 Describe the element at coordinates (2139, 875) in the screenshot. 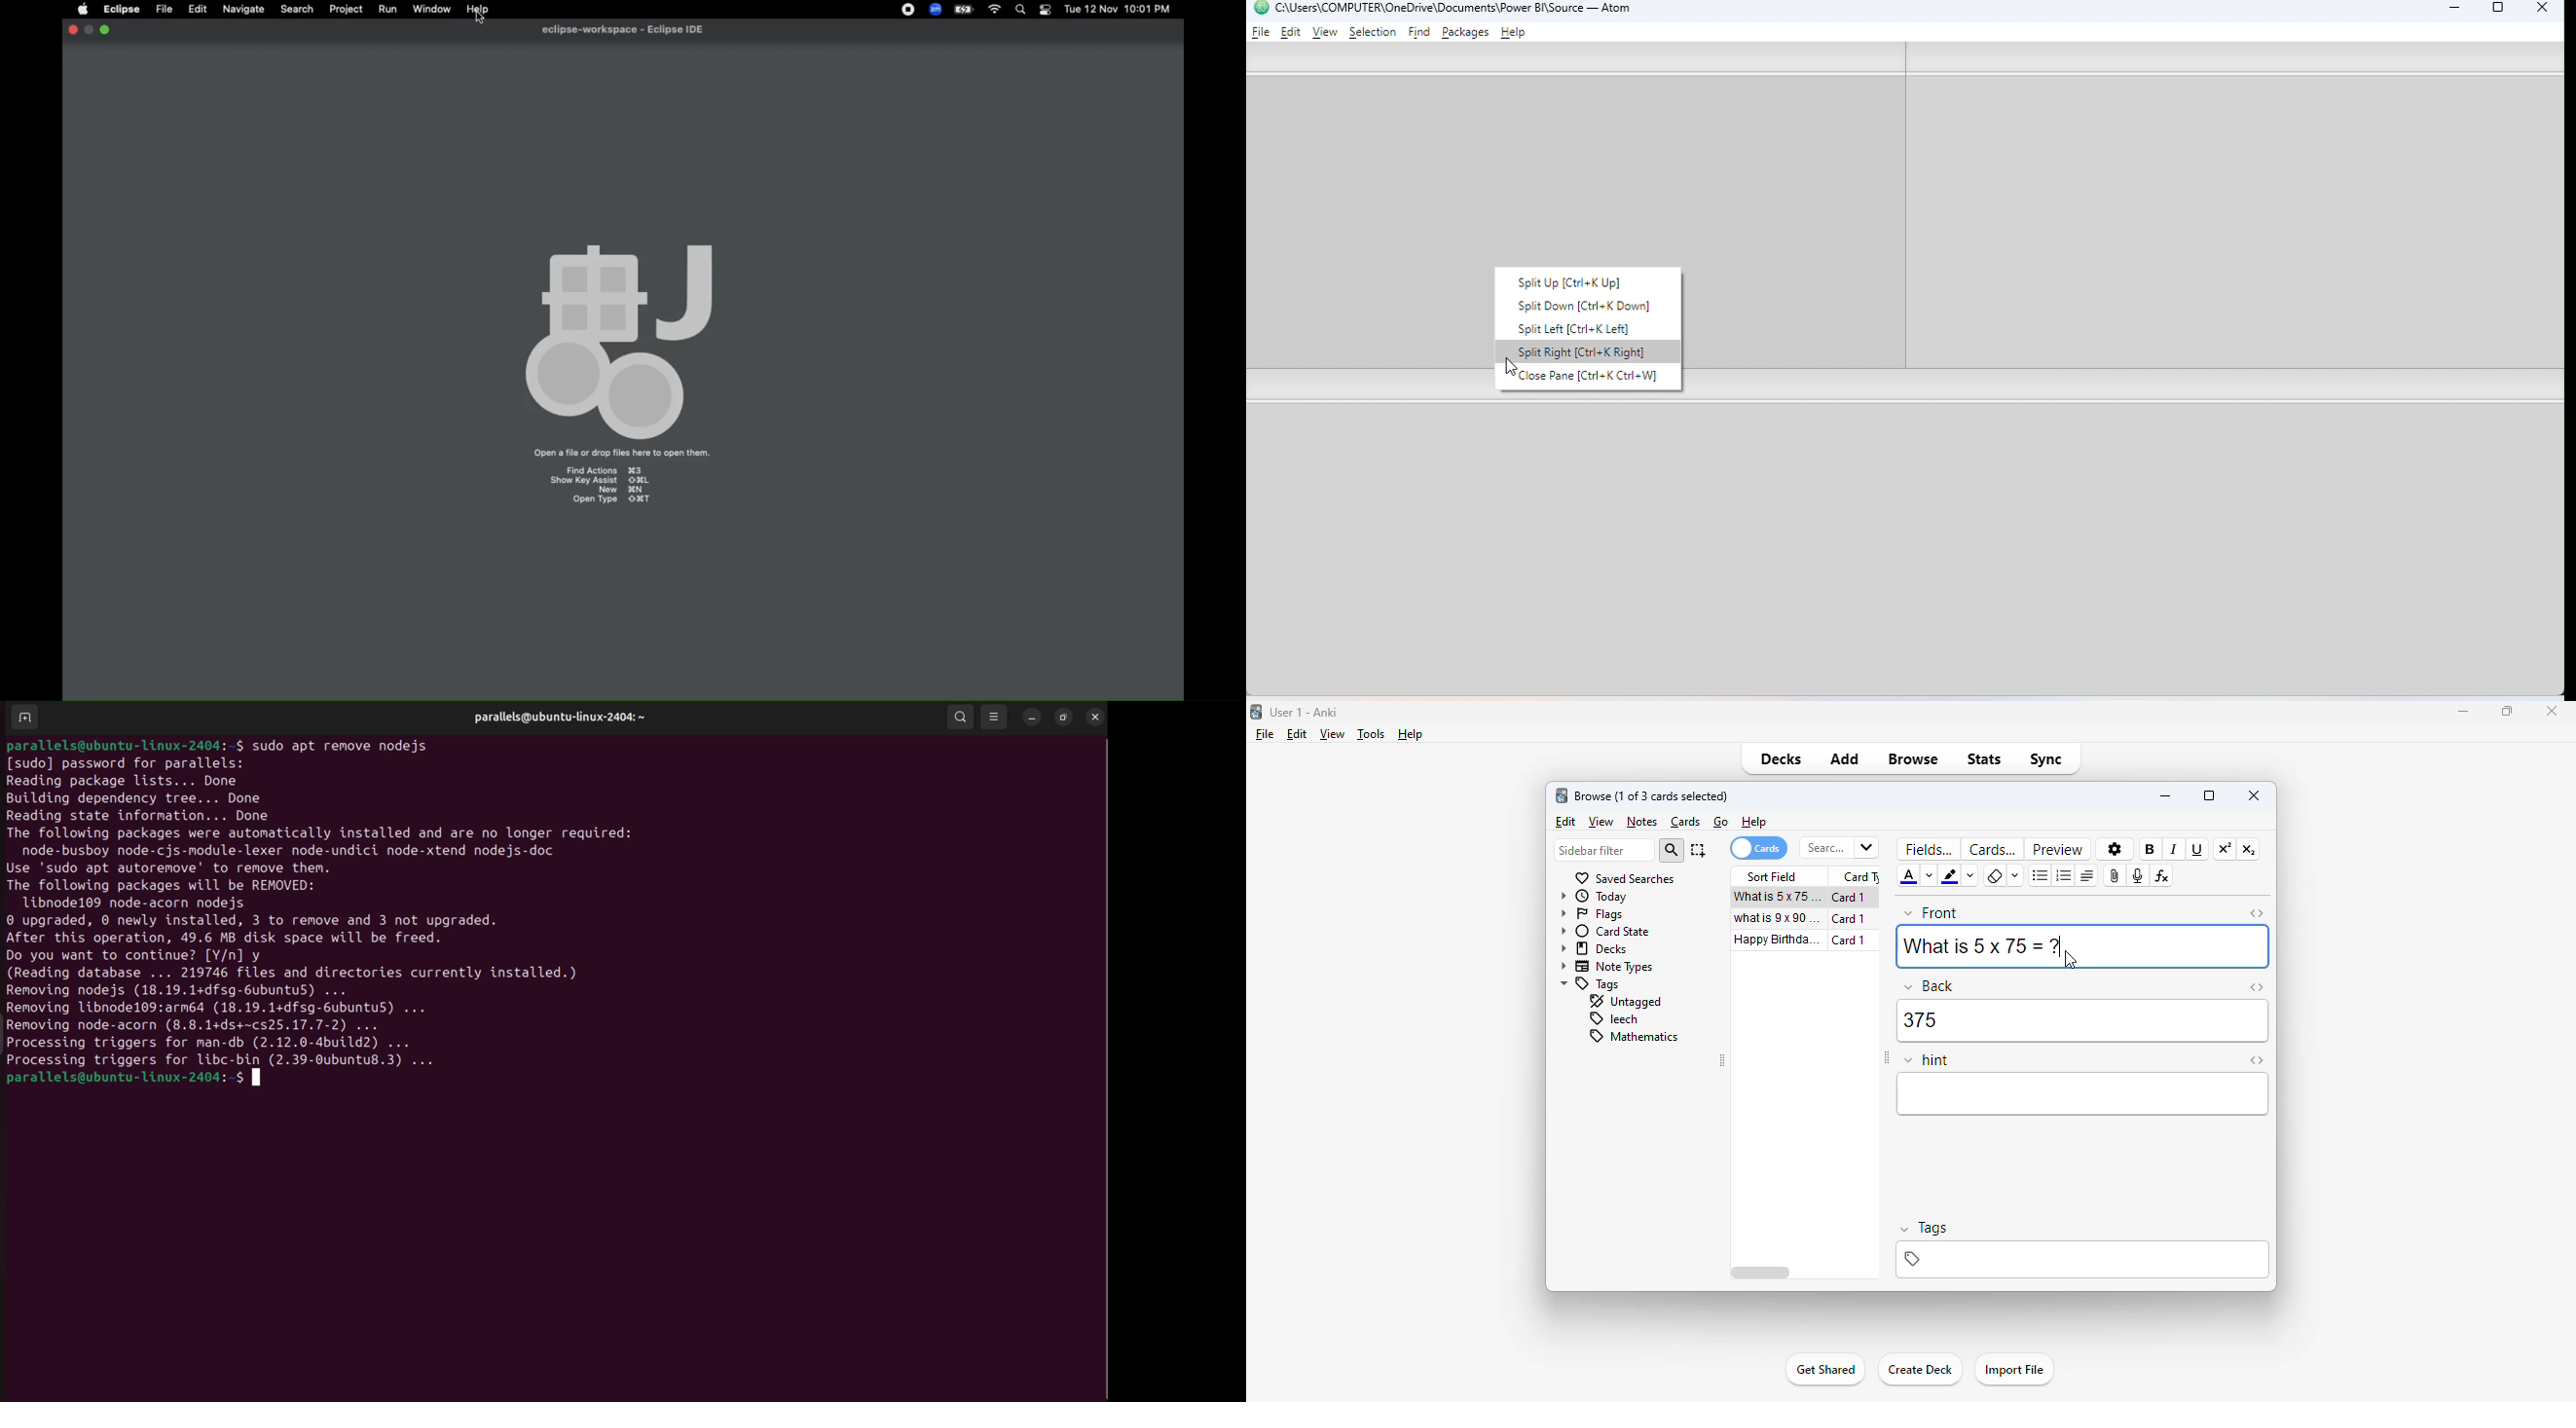

I see `record audio` at that location.